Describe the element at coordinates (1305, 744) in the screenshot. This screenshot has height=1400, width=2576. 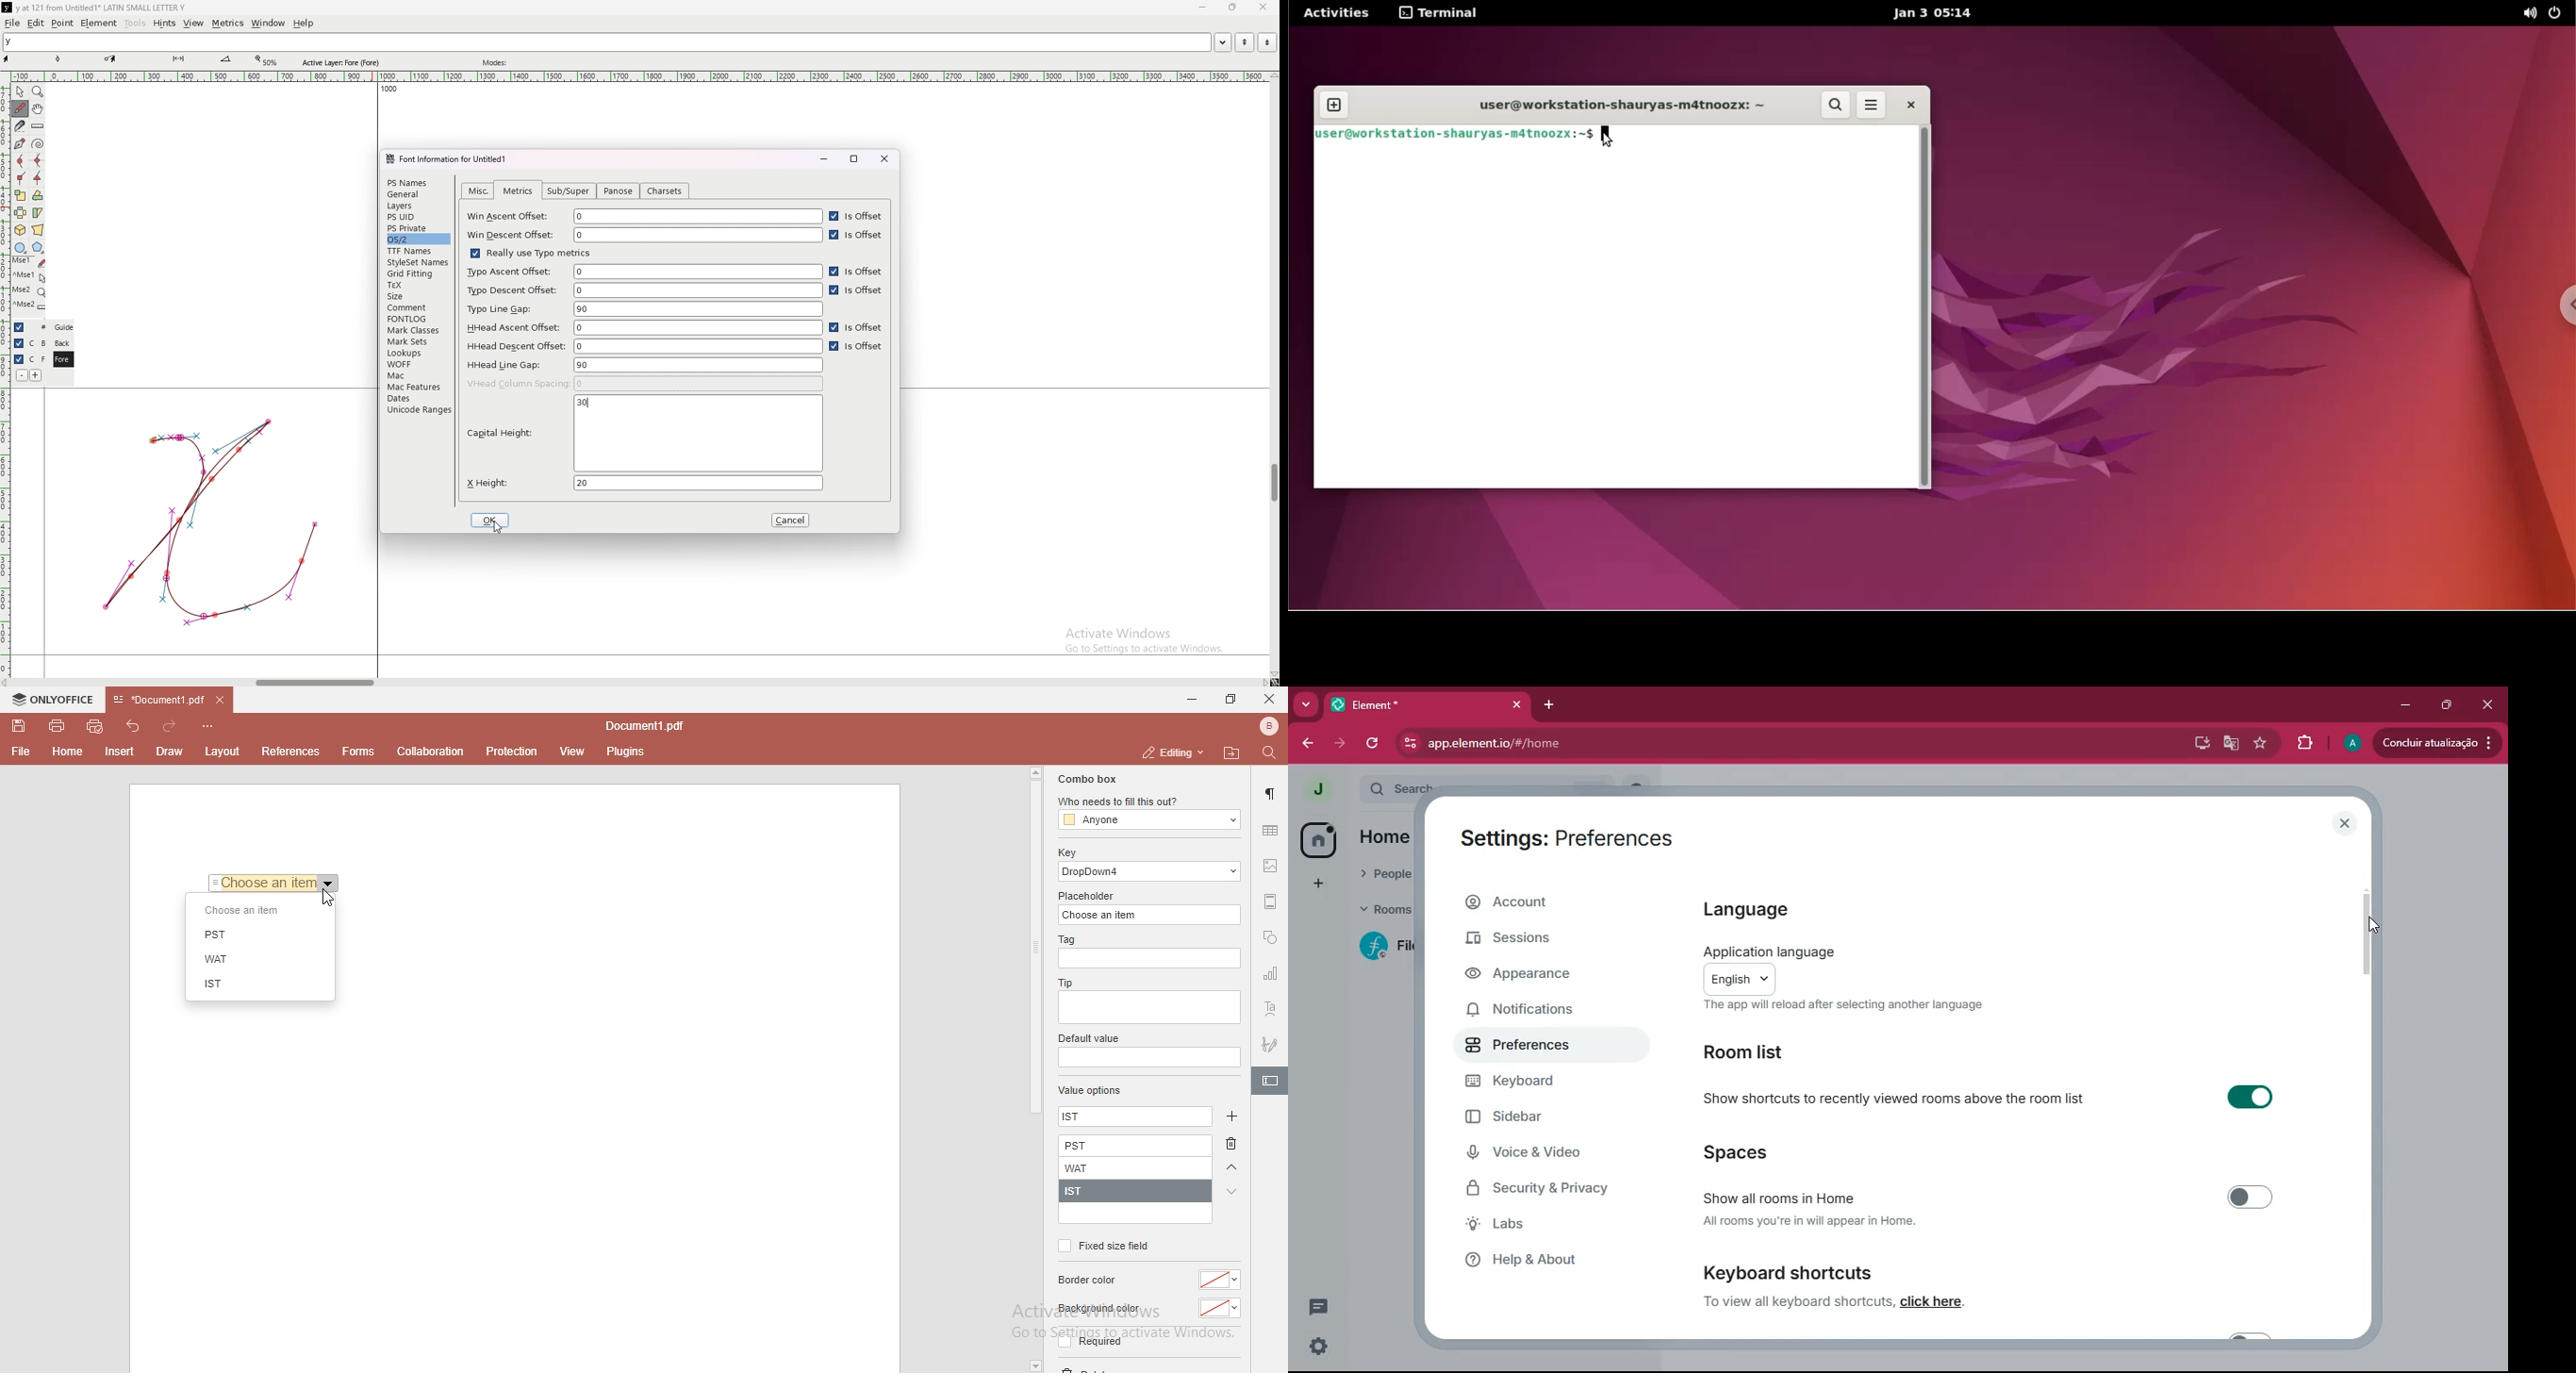
I see `back` at that location.